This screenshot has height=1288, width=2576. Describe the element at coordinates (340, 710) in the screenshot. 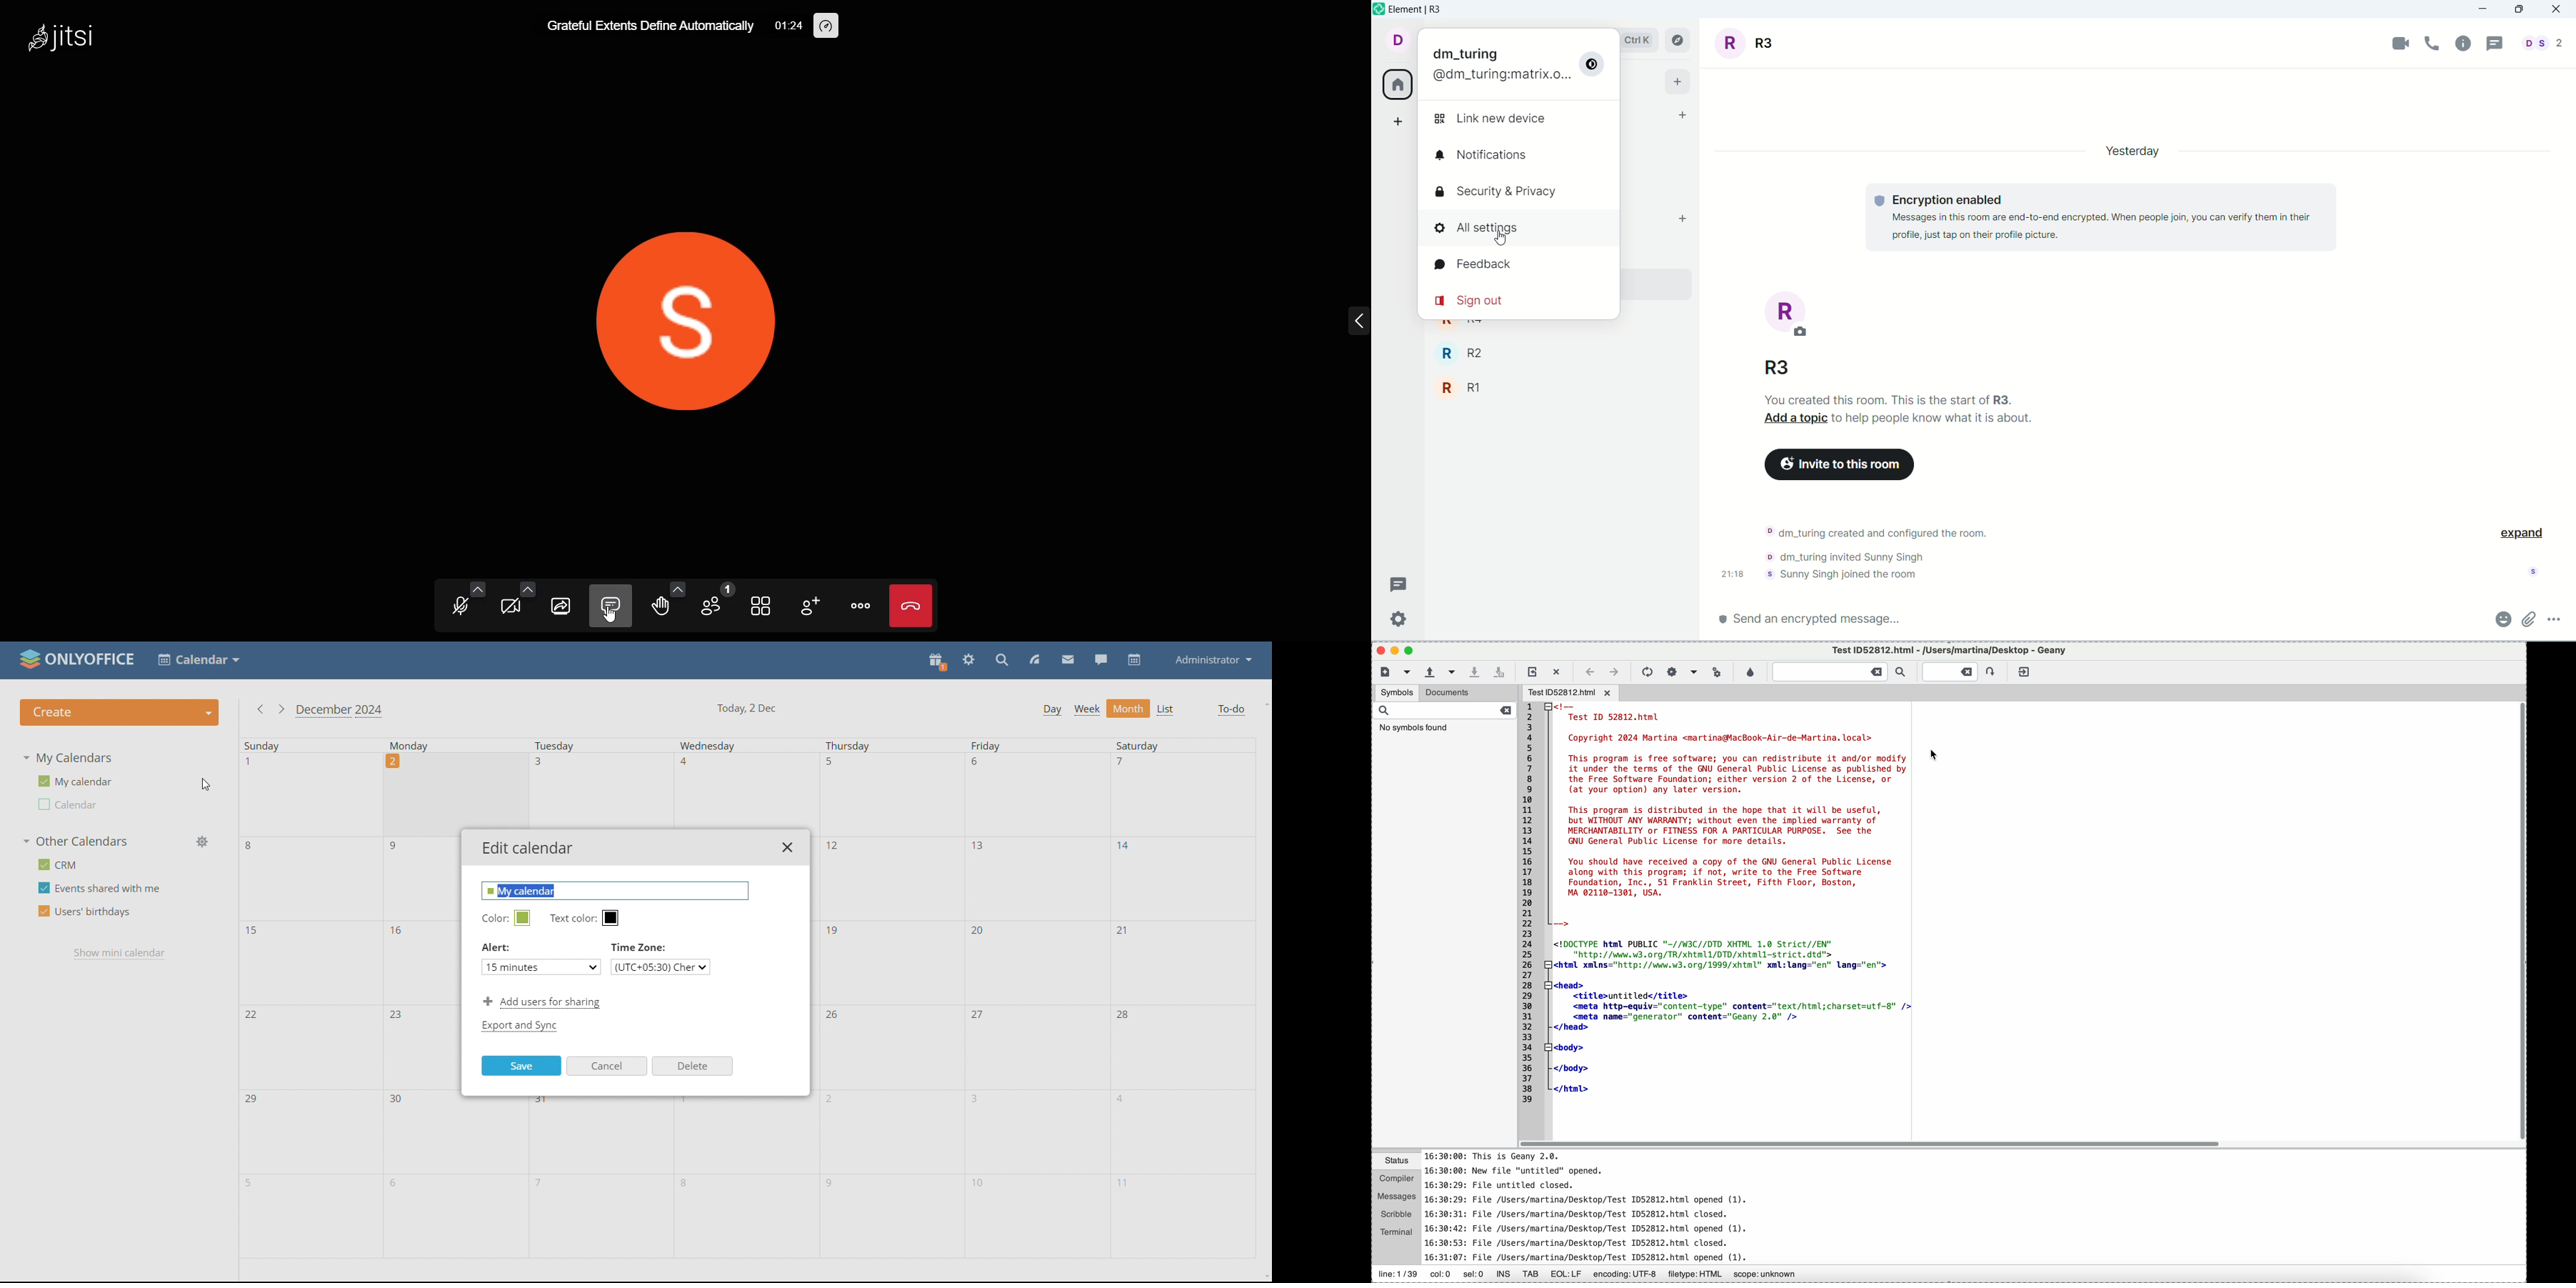

I see `current month` at that location.